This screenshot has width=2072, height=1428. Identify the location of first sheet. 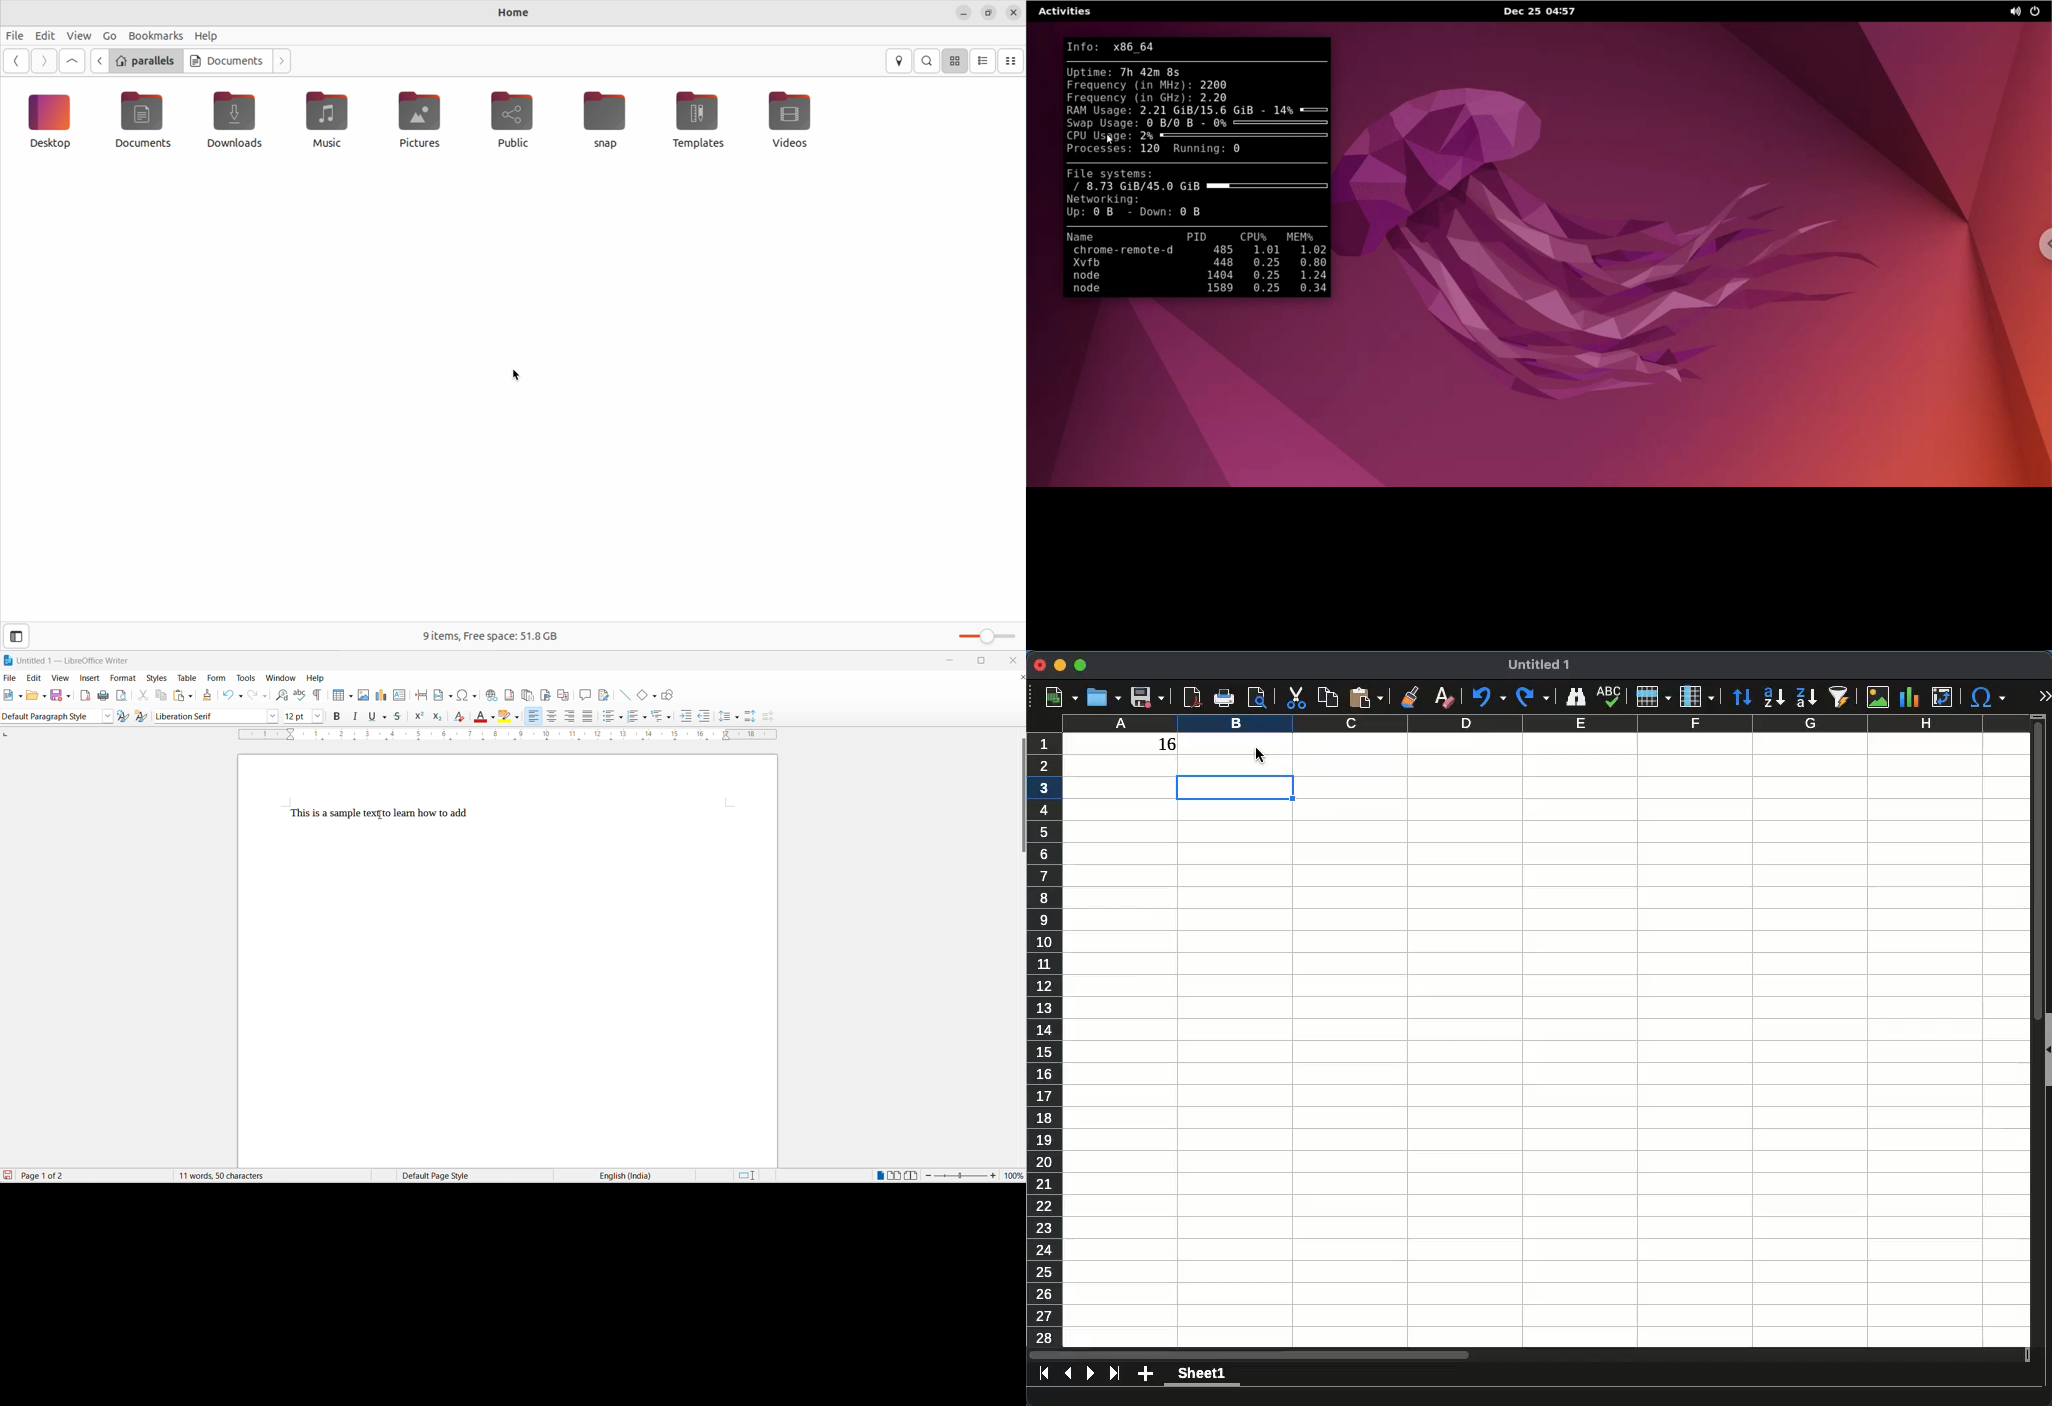
(1045, 1373).